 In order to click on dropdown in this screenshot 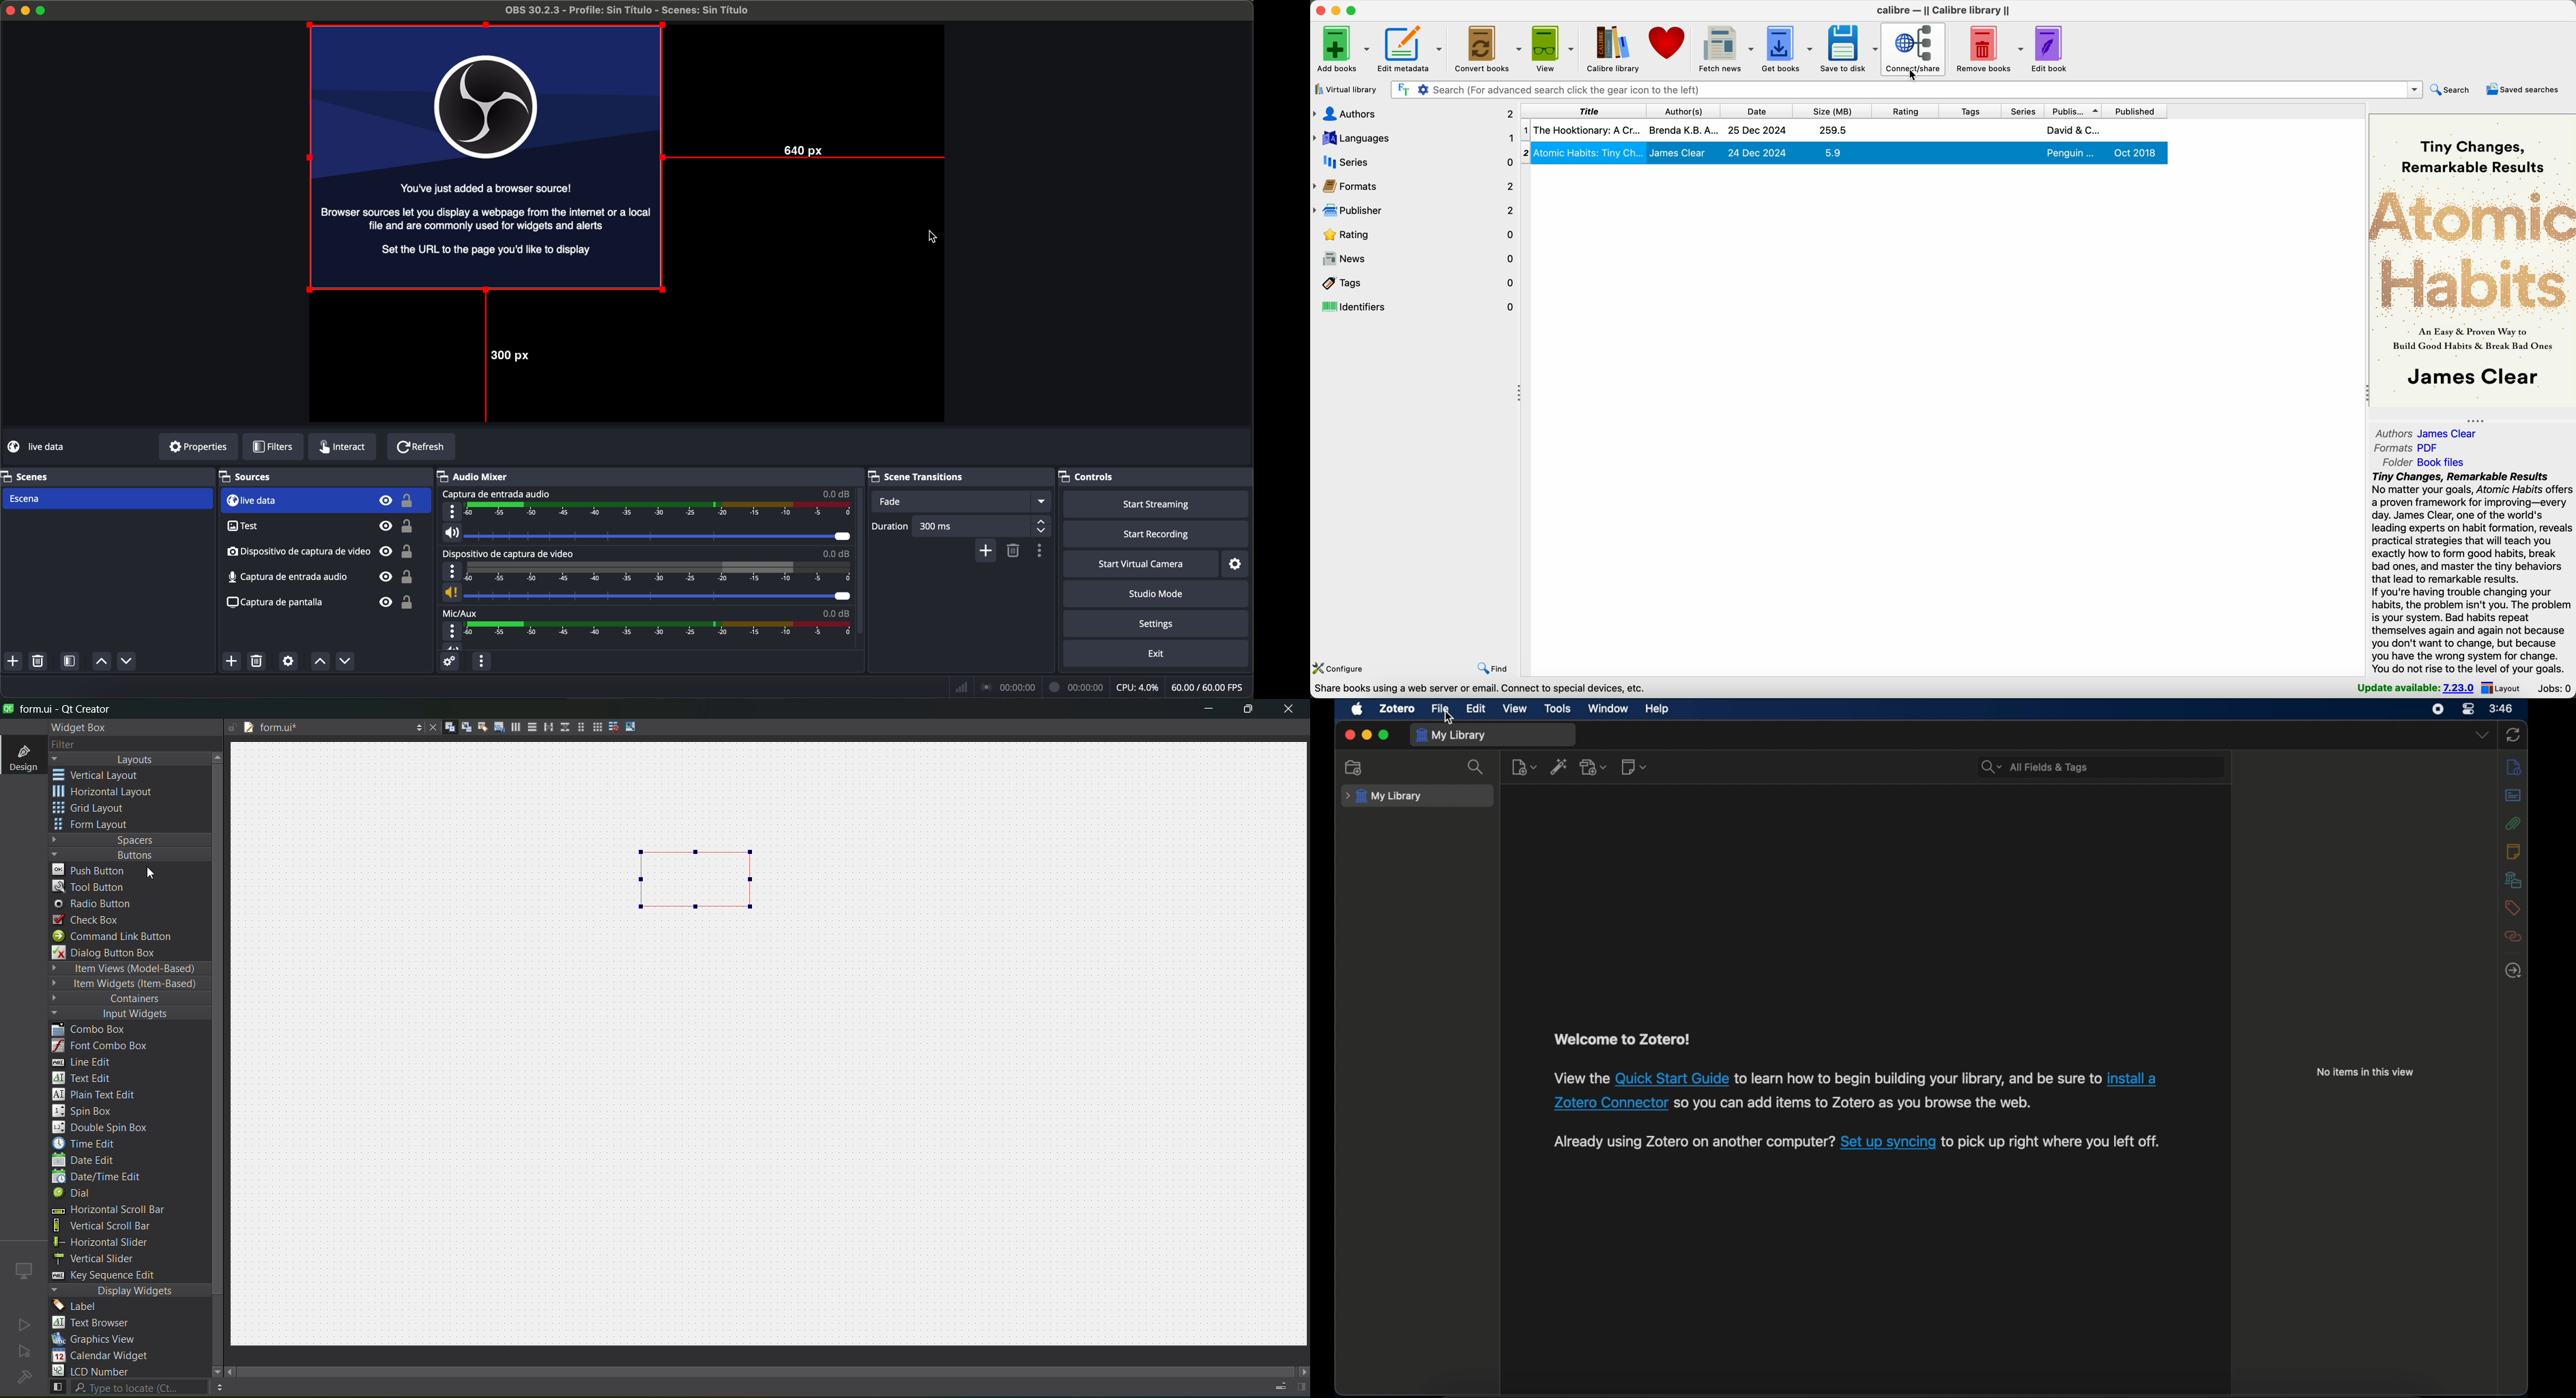, I will do `click(2483, 735)`.